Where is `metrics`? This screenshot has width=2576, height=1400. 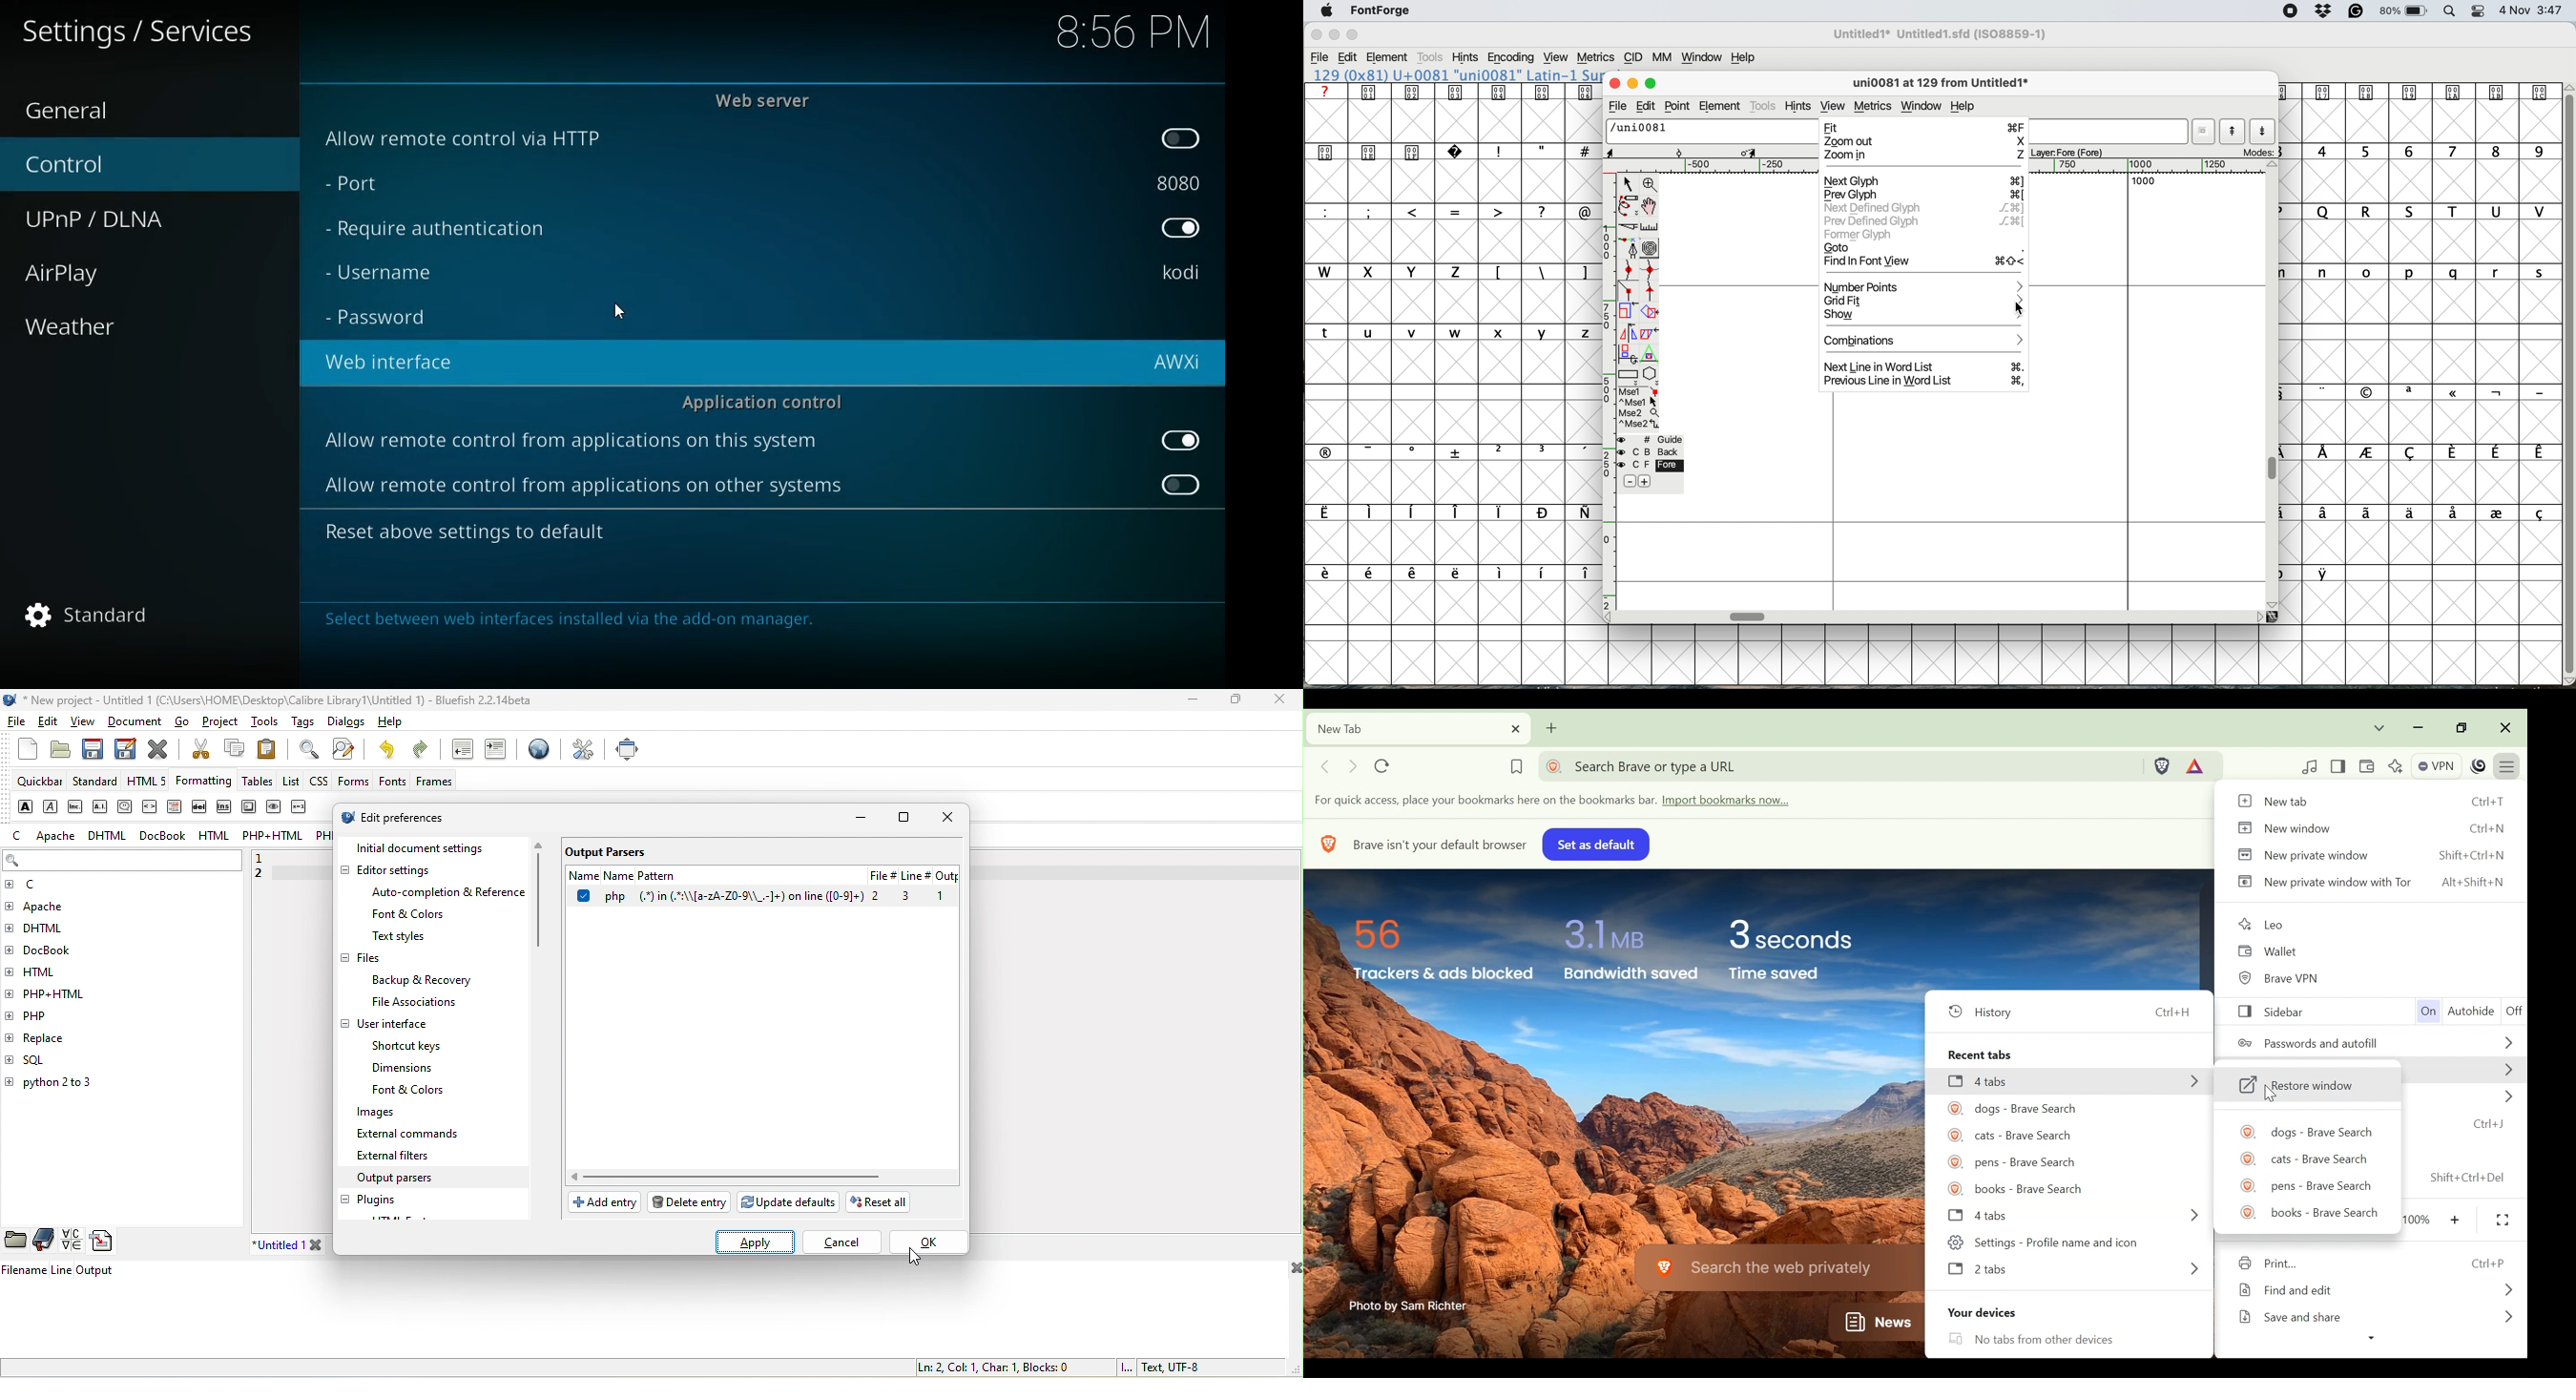 metrics is located at coordinates (1874, 106).